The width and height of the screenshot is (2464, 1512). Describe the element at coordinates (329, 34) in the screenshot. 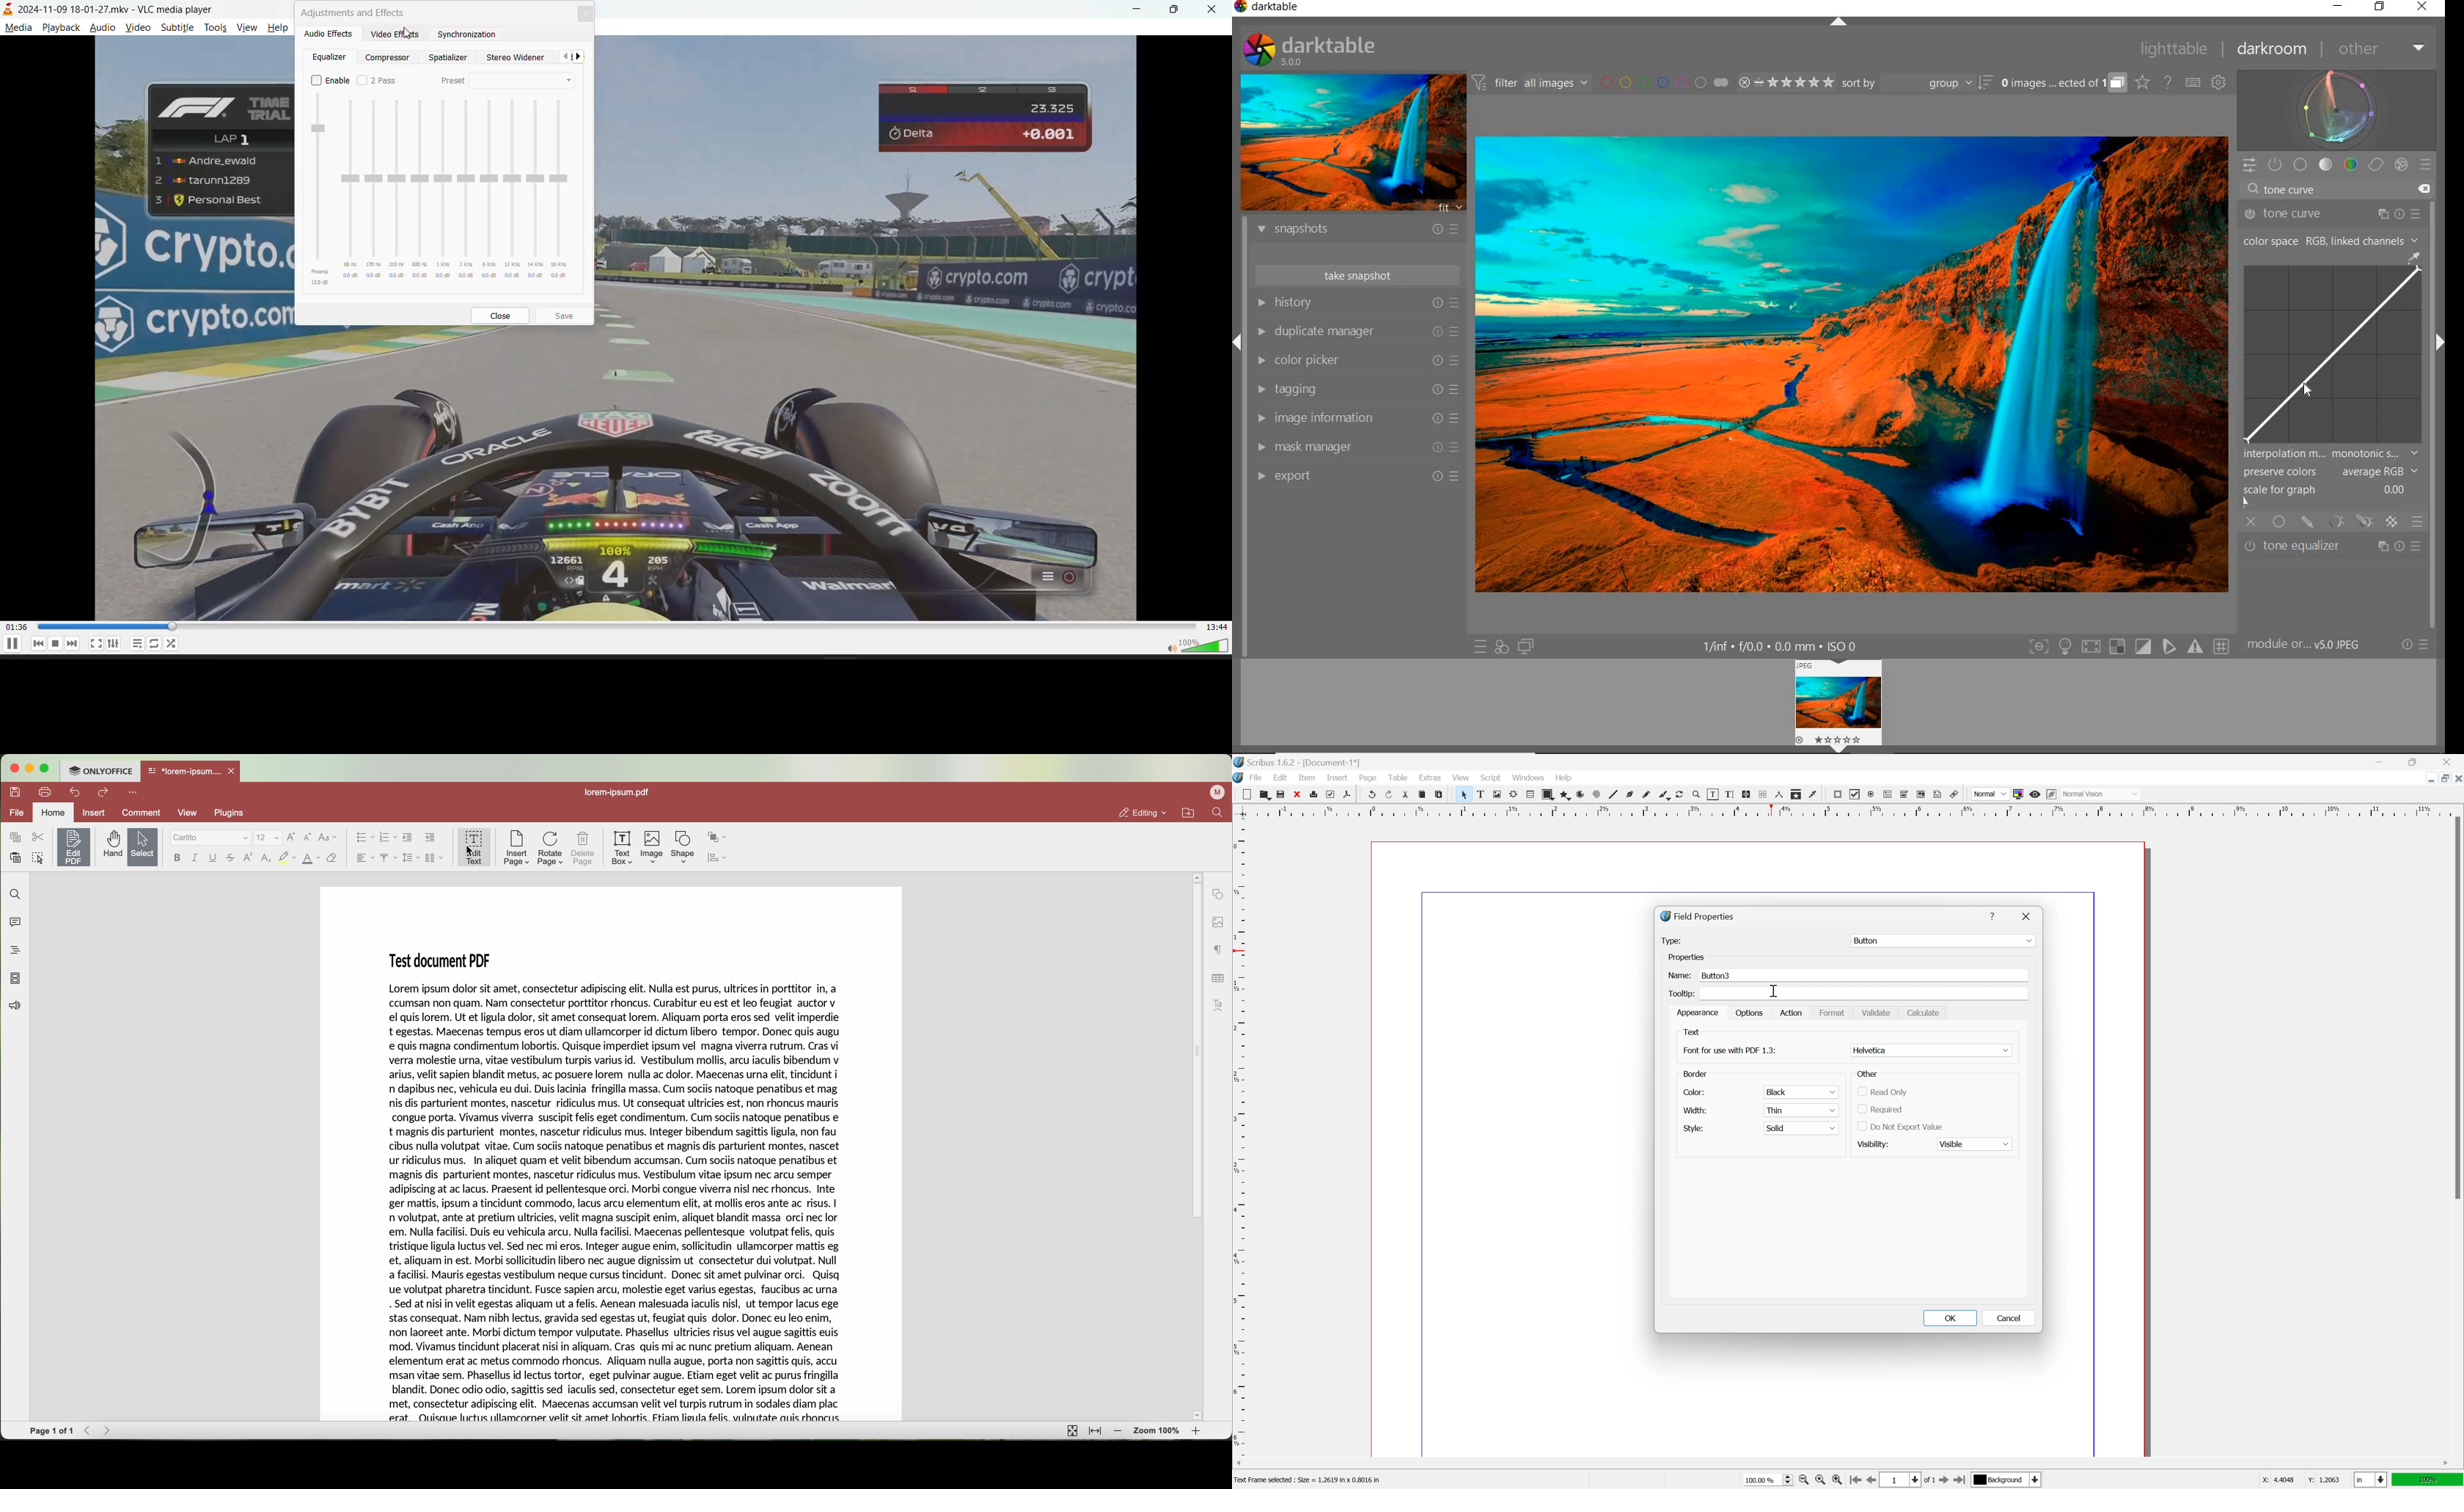

I see `audio effects` at that location.